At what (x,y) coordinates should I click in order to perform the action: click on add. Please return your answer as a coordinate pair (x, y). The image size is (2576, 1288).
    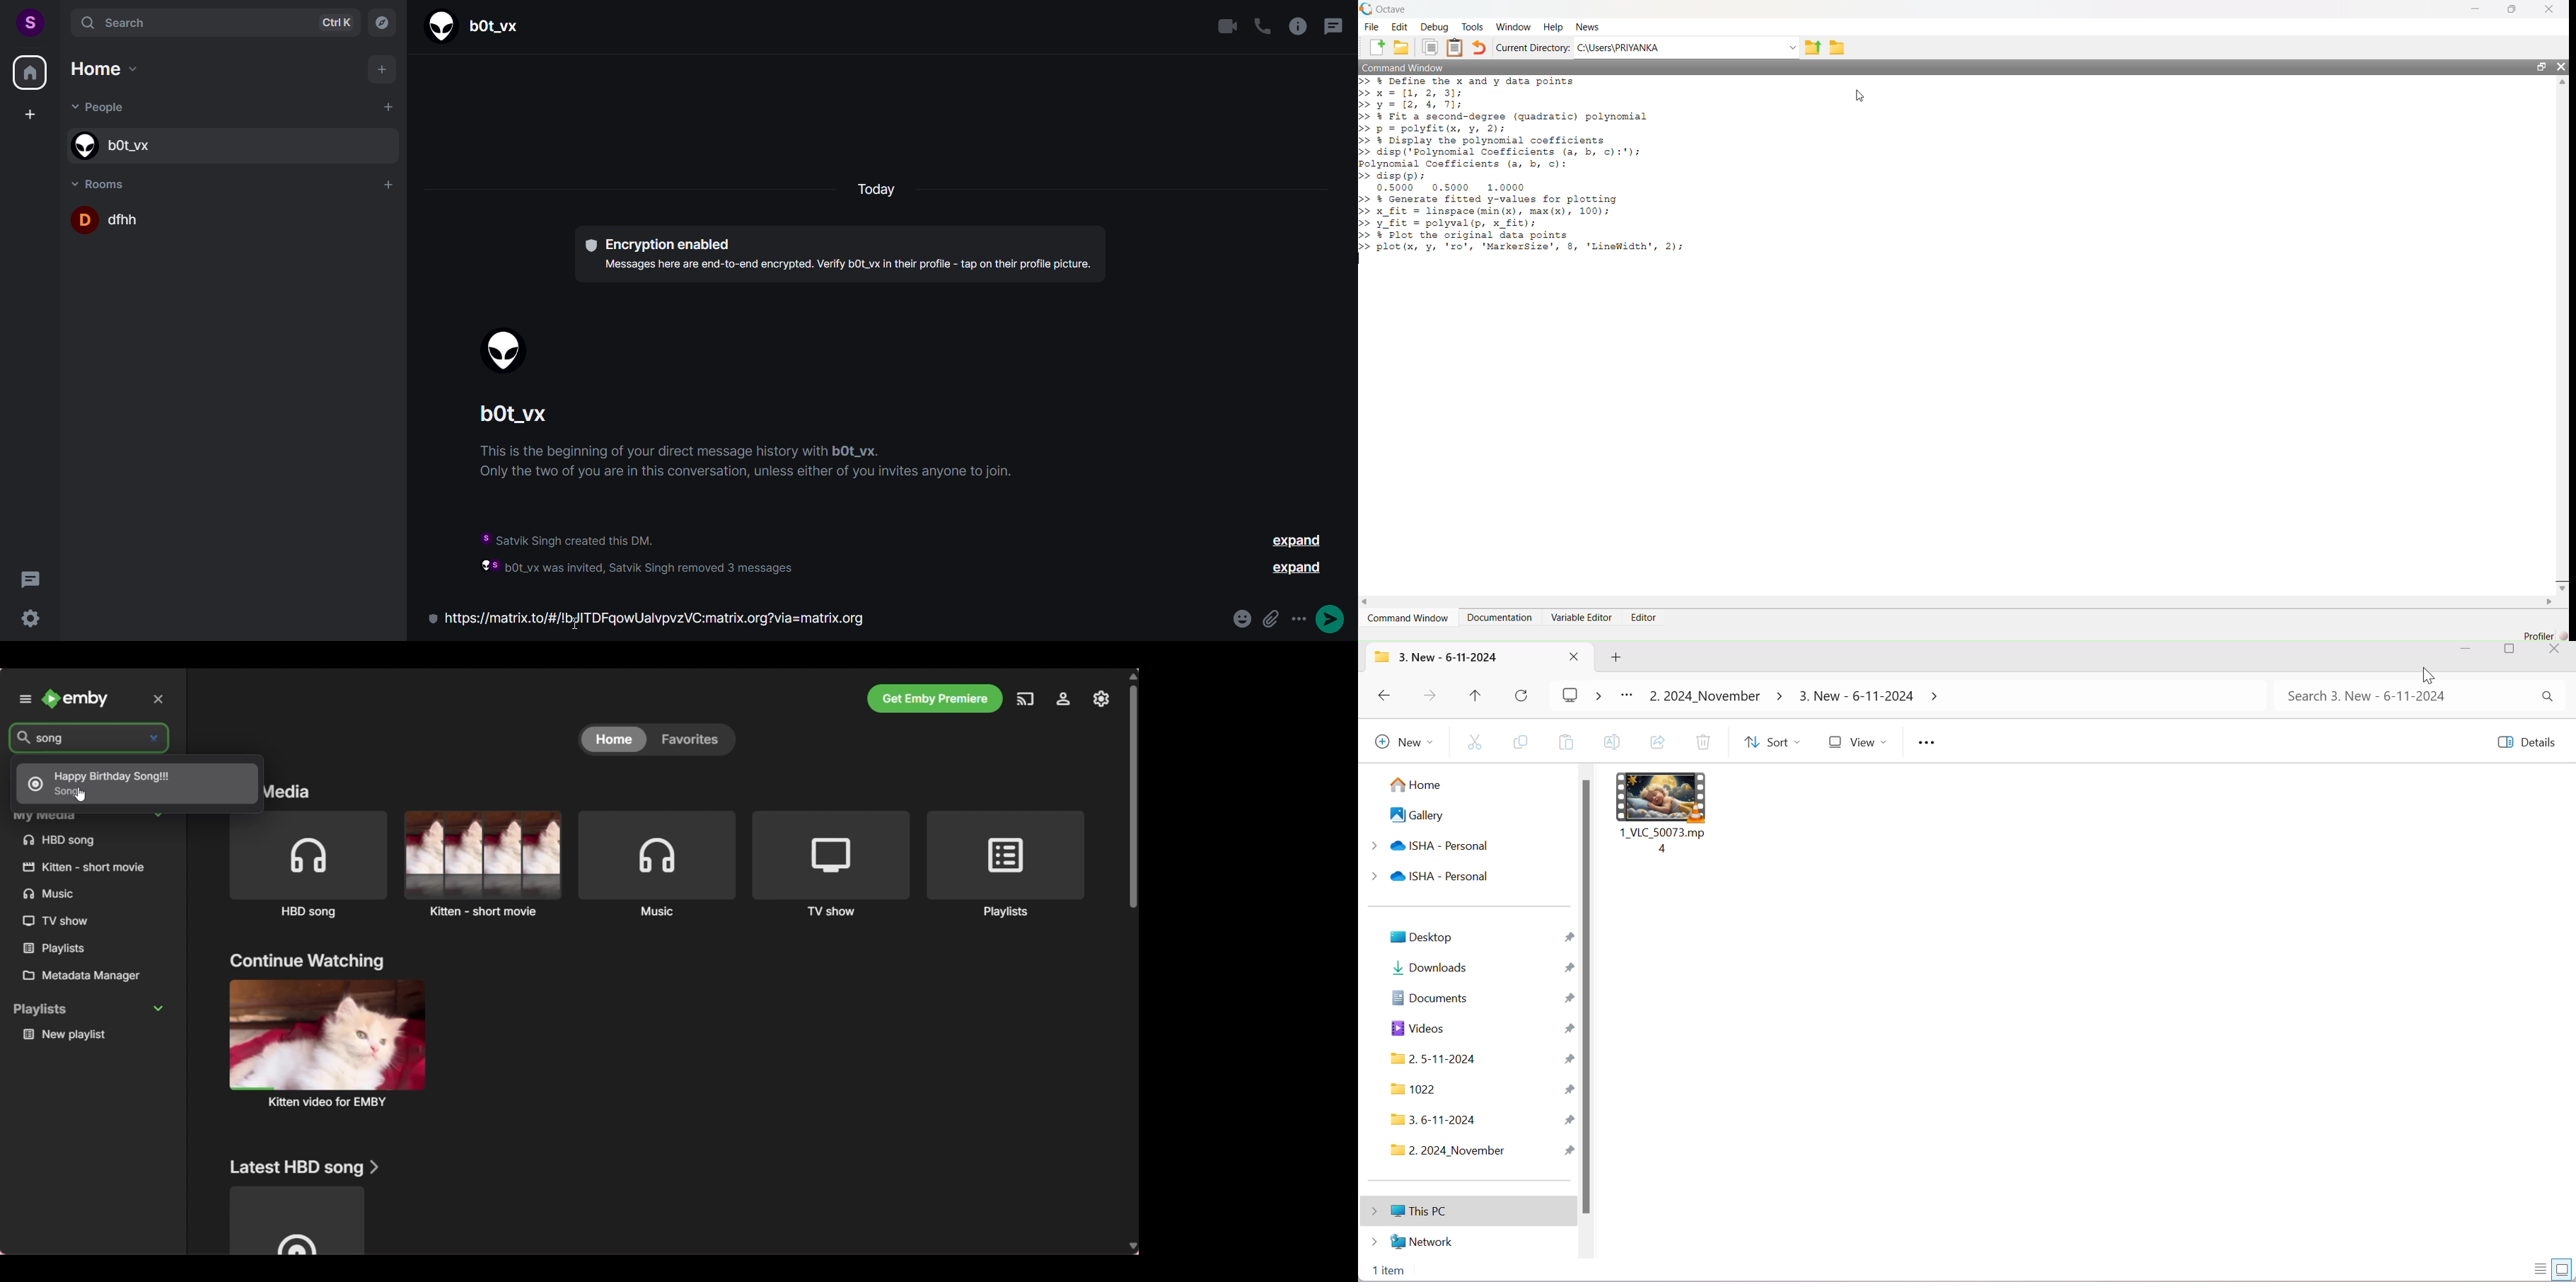
    Looking at the image, I should click on (383, 71).